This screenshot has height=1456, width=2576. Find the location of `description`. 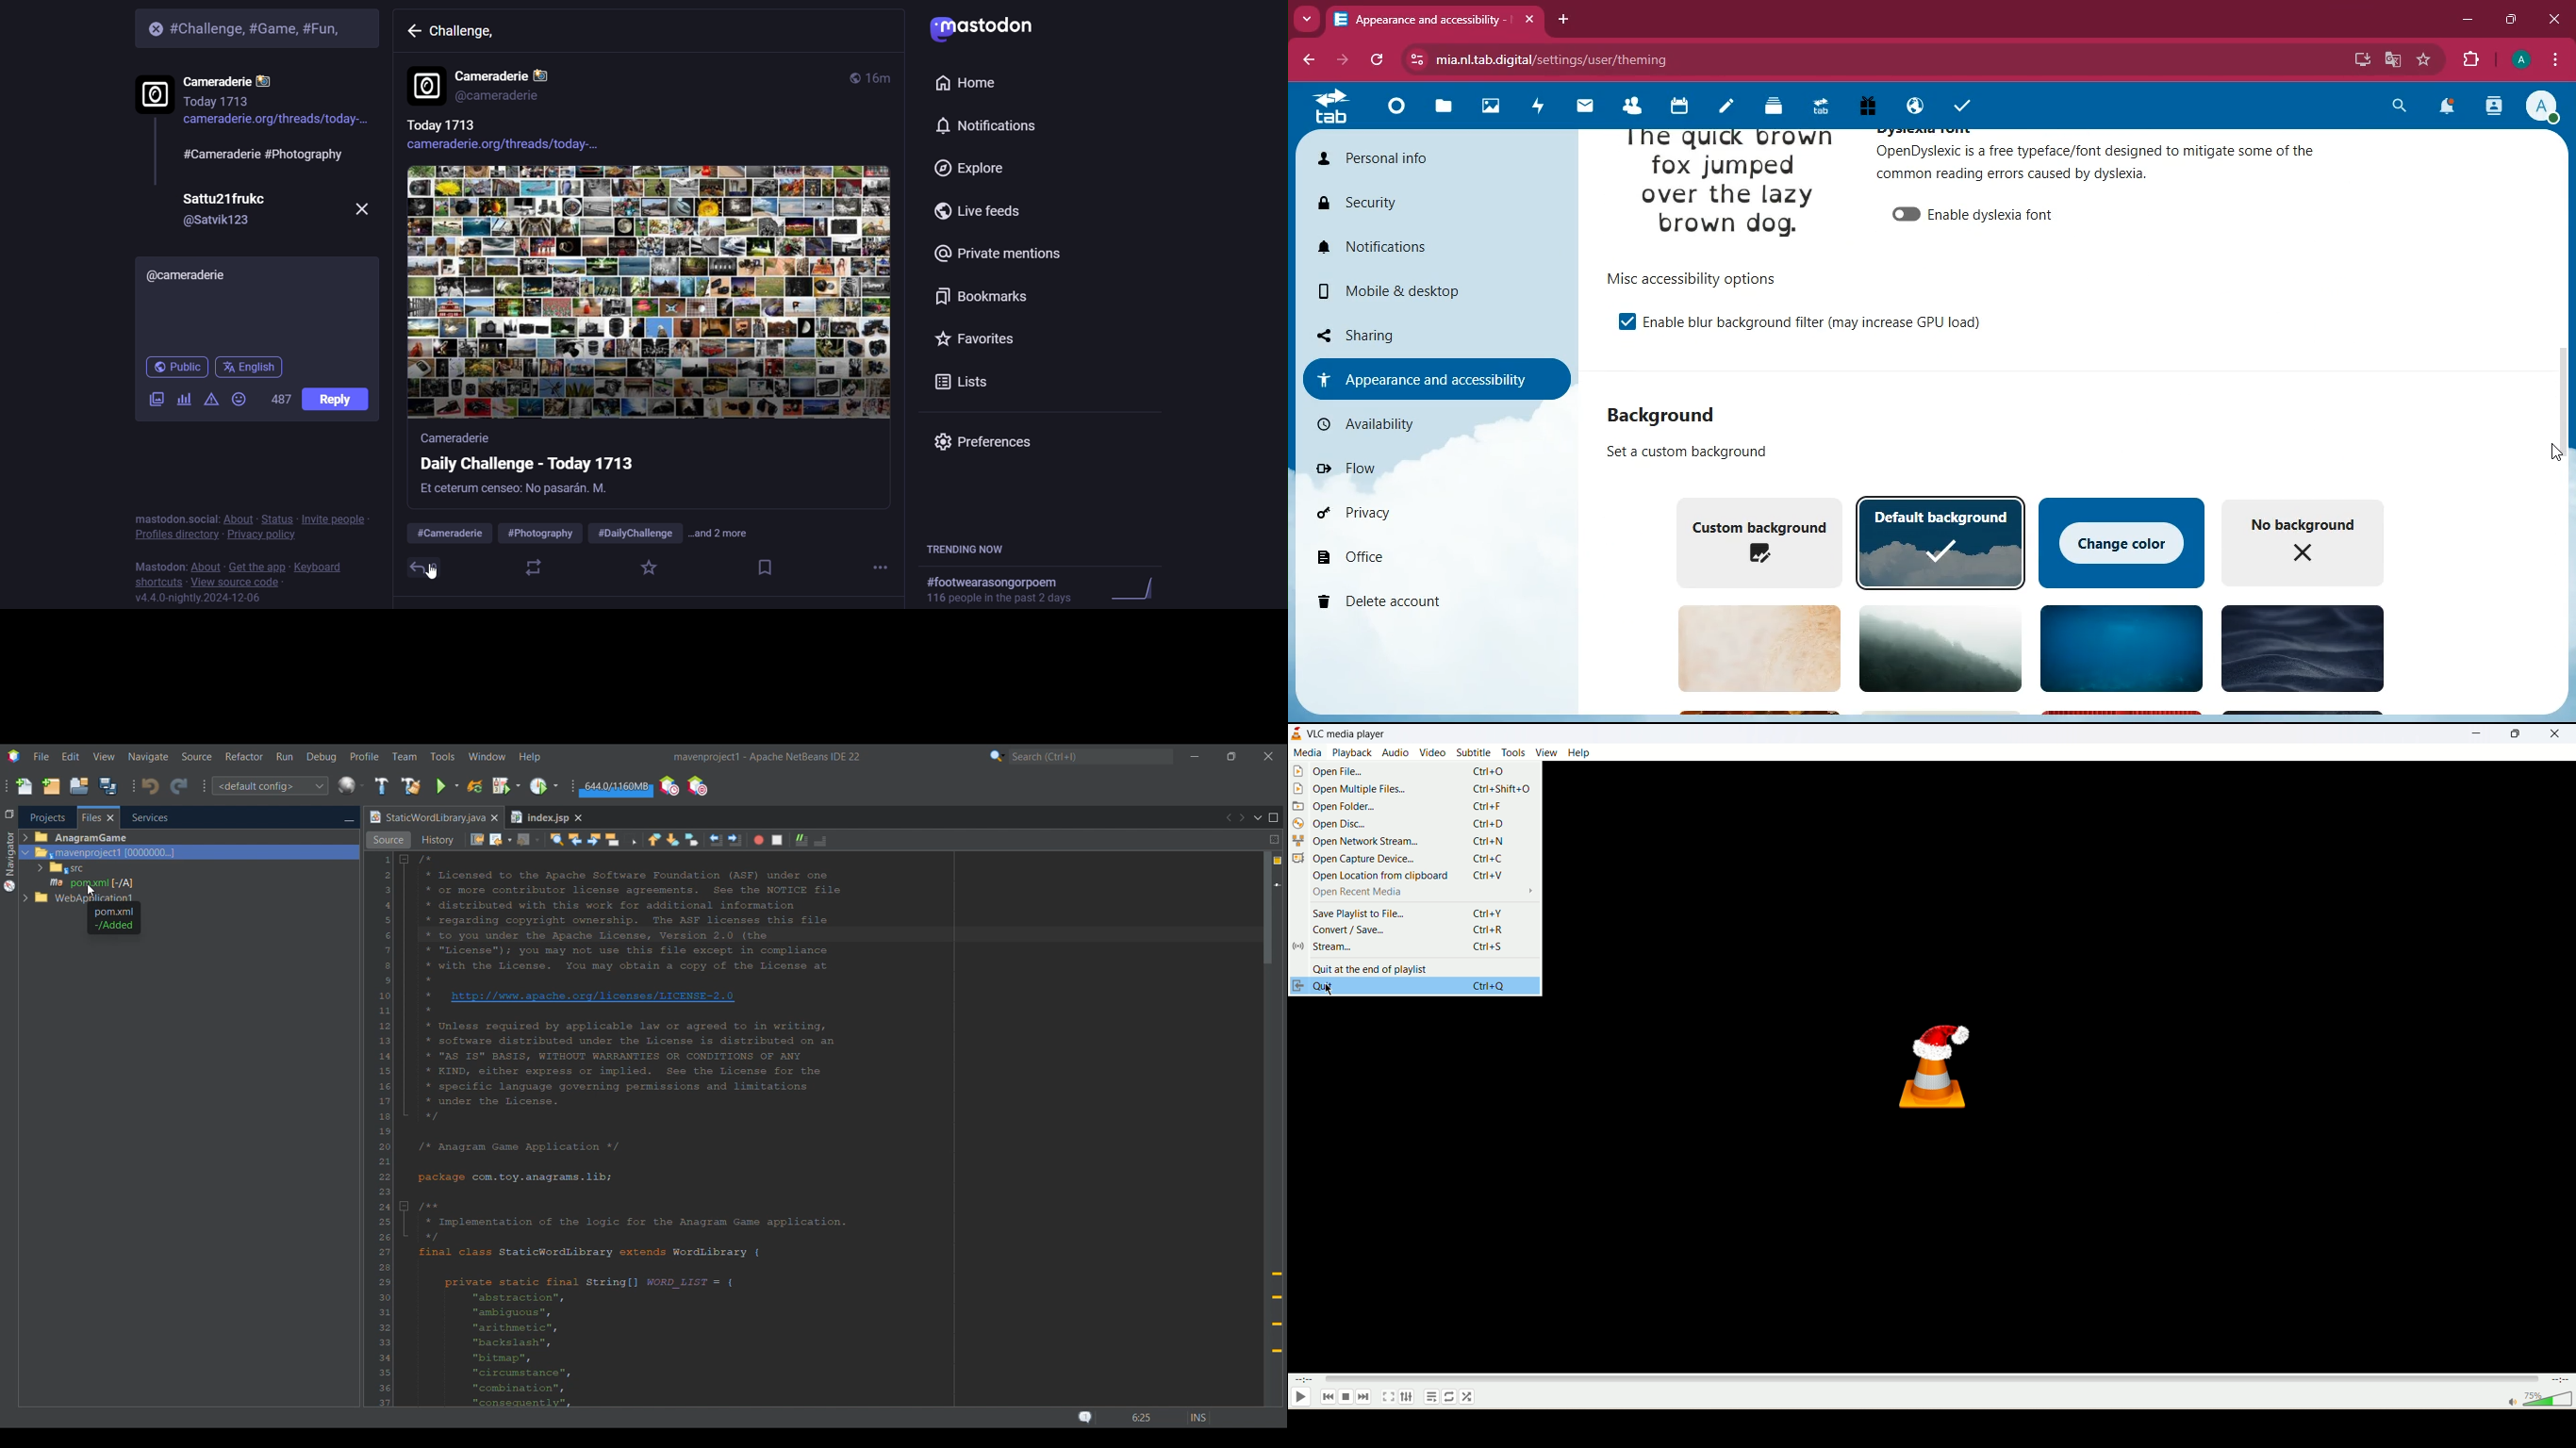

description is located at coordinates (1677, 452).